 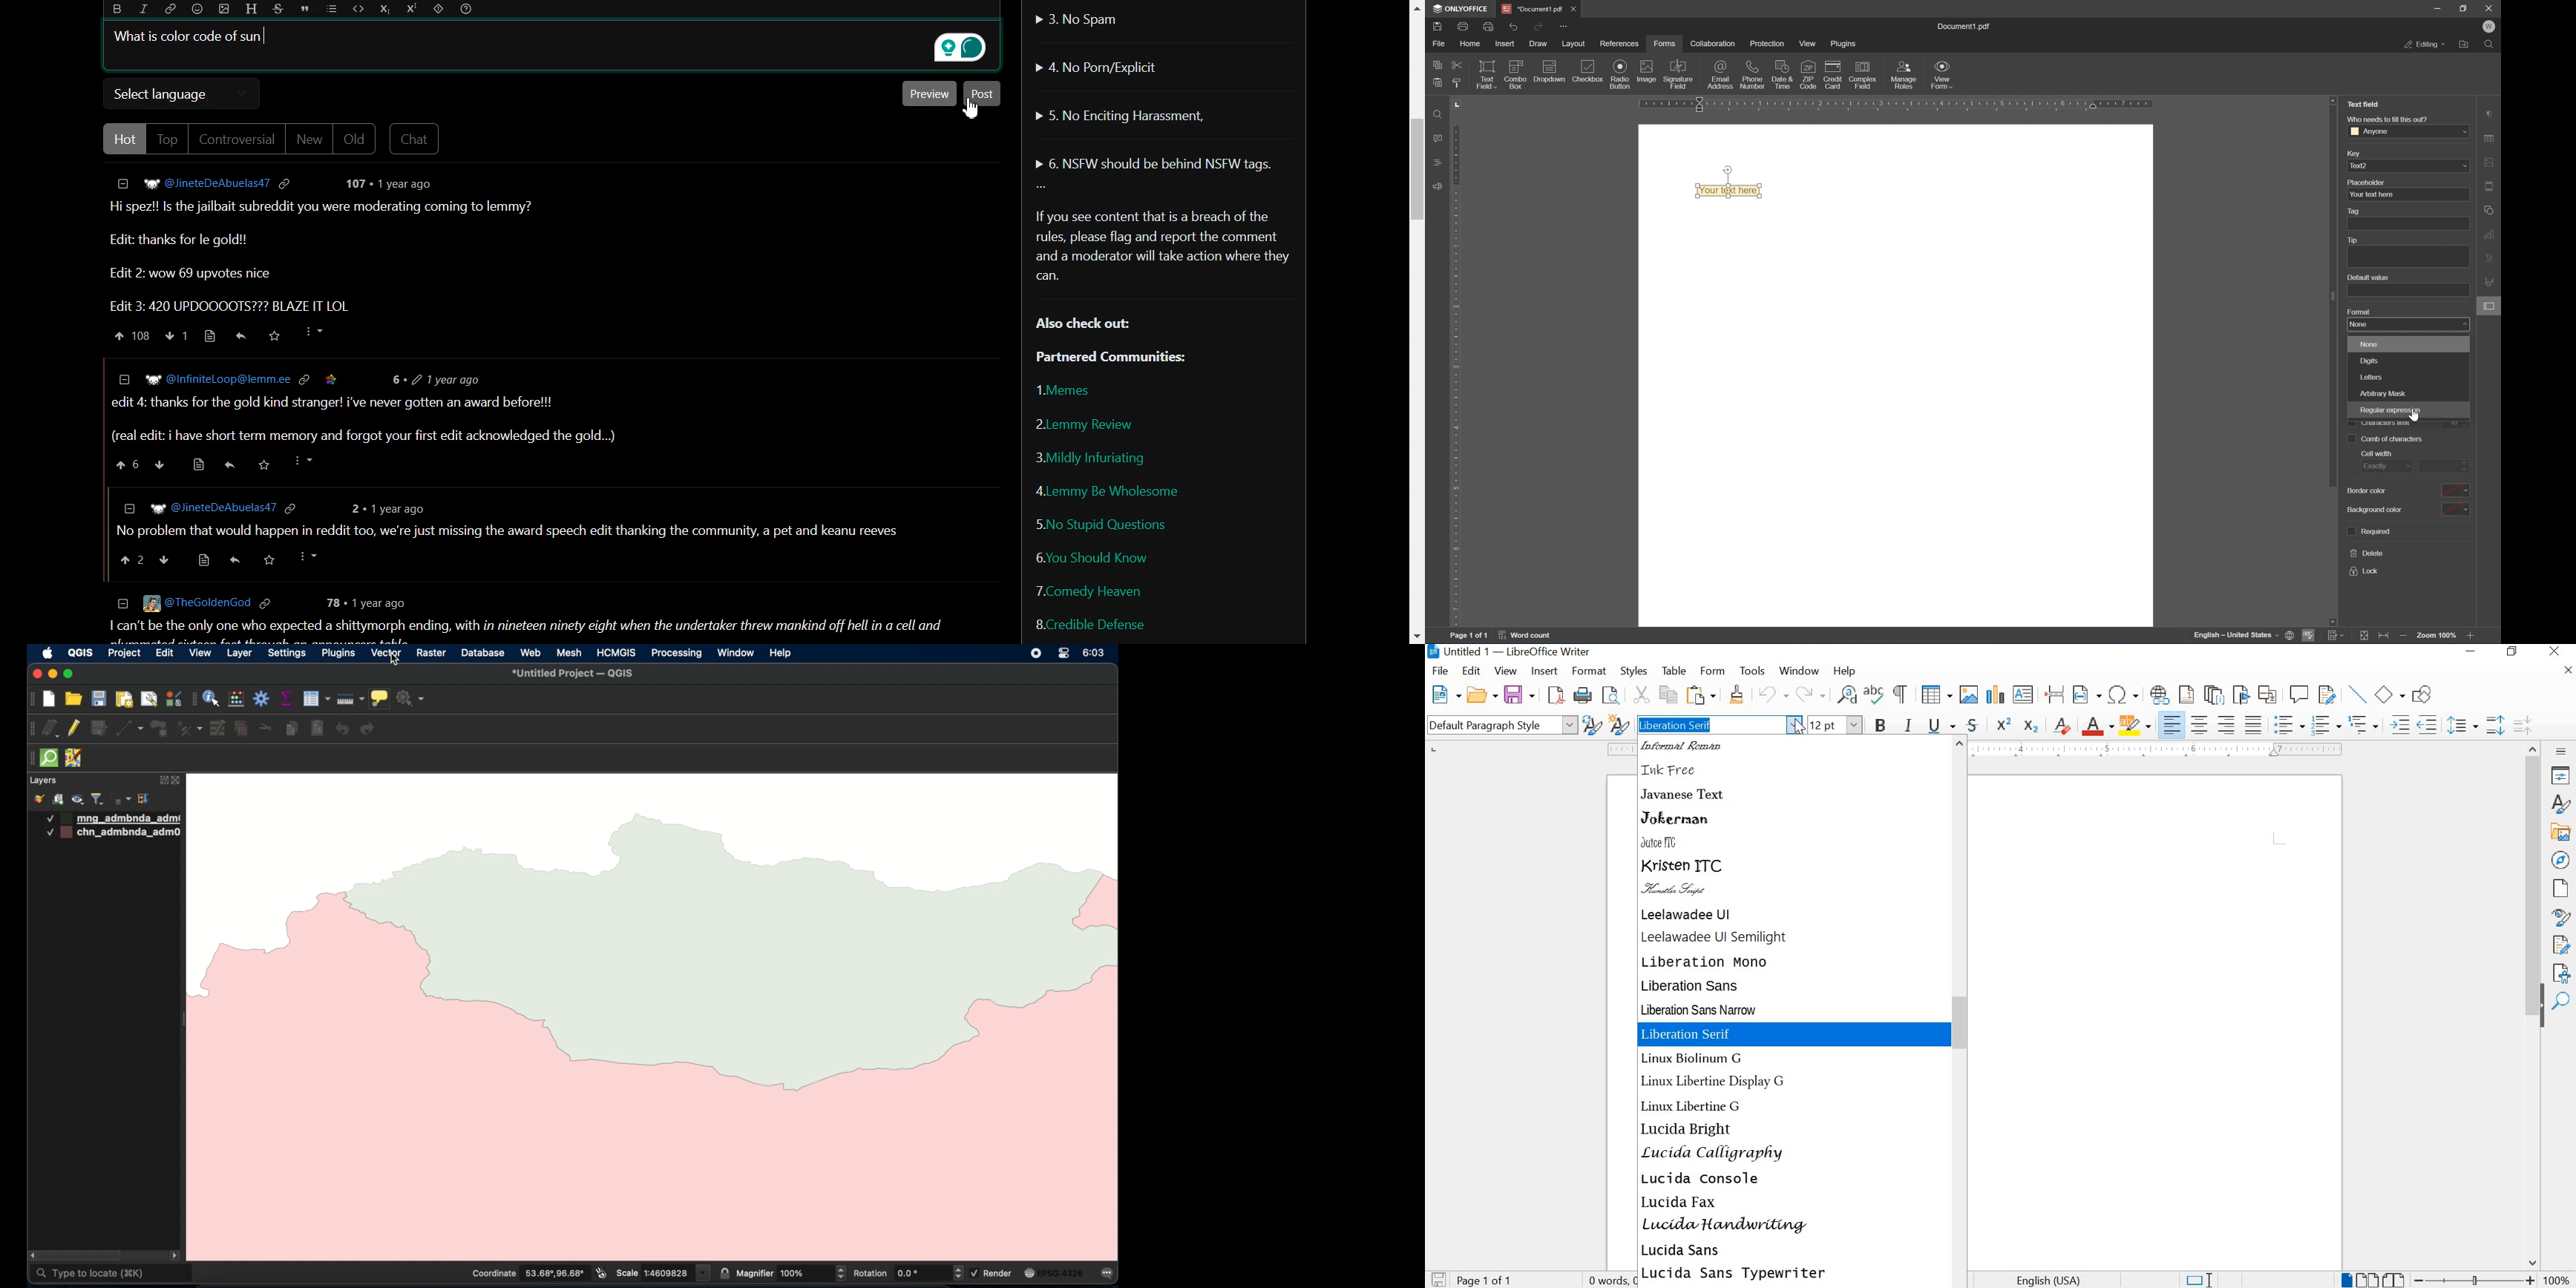 What do you see at coordinates (2271, 694) in the screenshot?
I see `INSERT CROSS-REFERENCE` at bounding box center [2271, 694].